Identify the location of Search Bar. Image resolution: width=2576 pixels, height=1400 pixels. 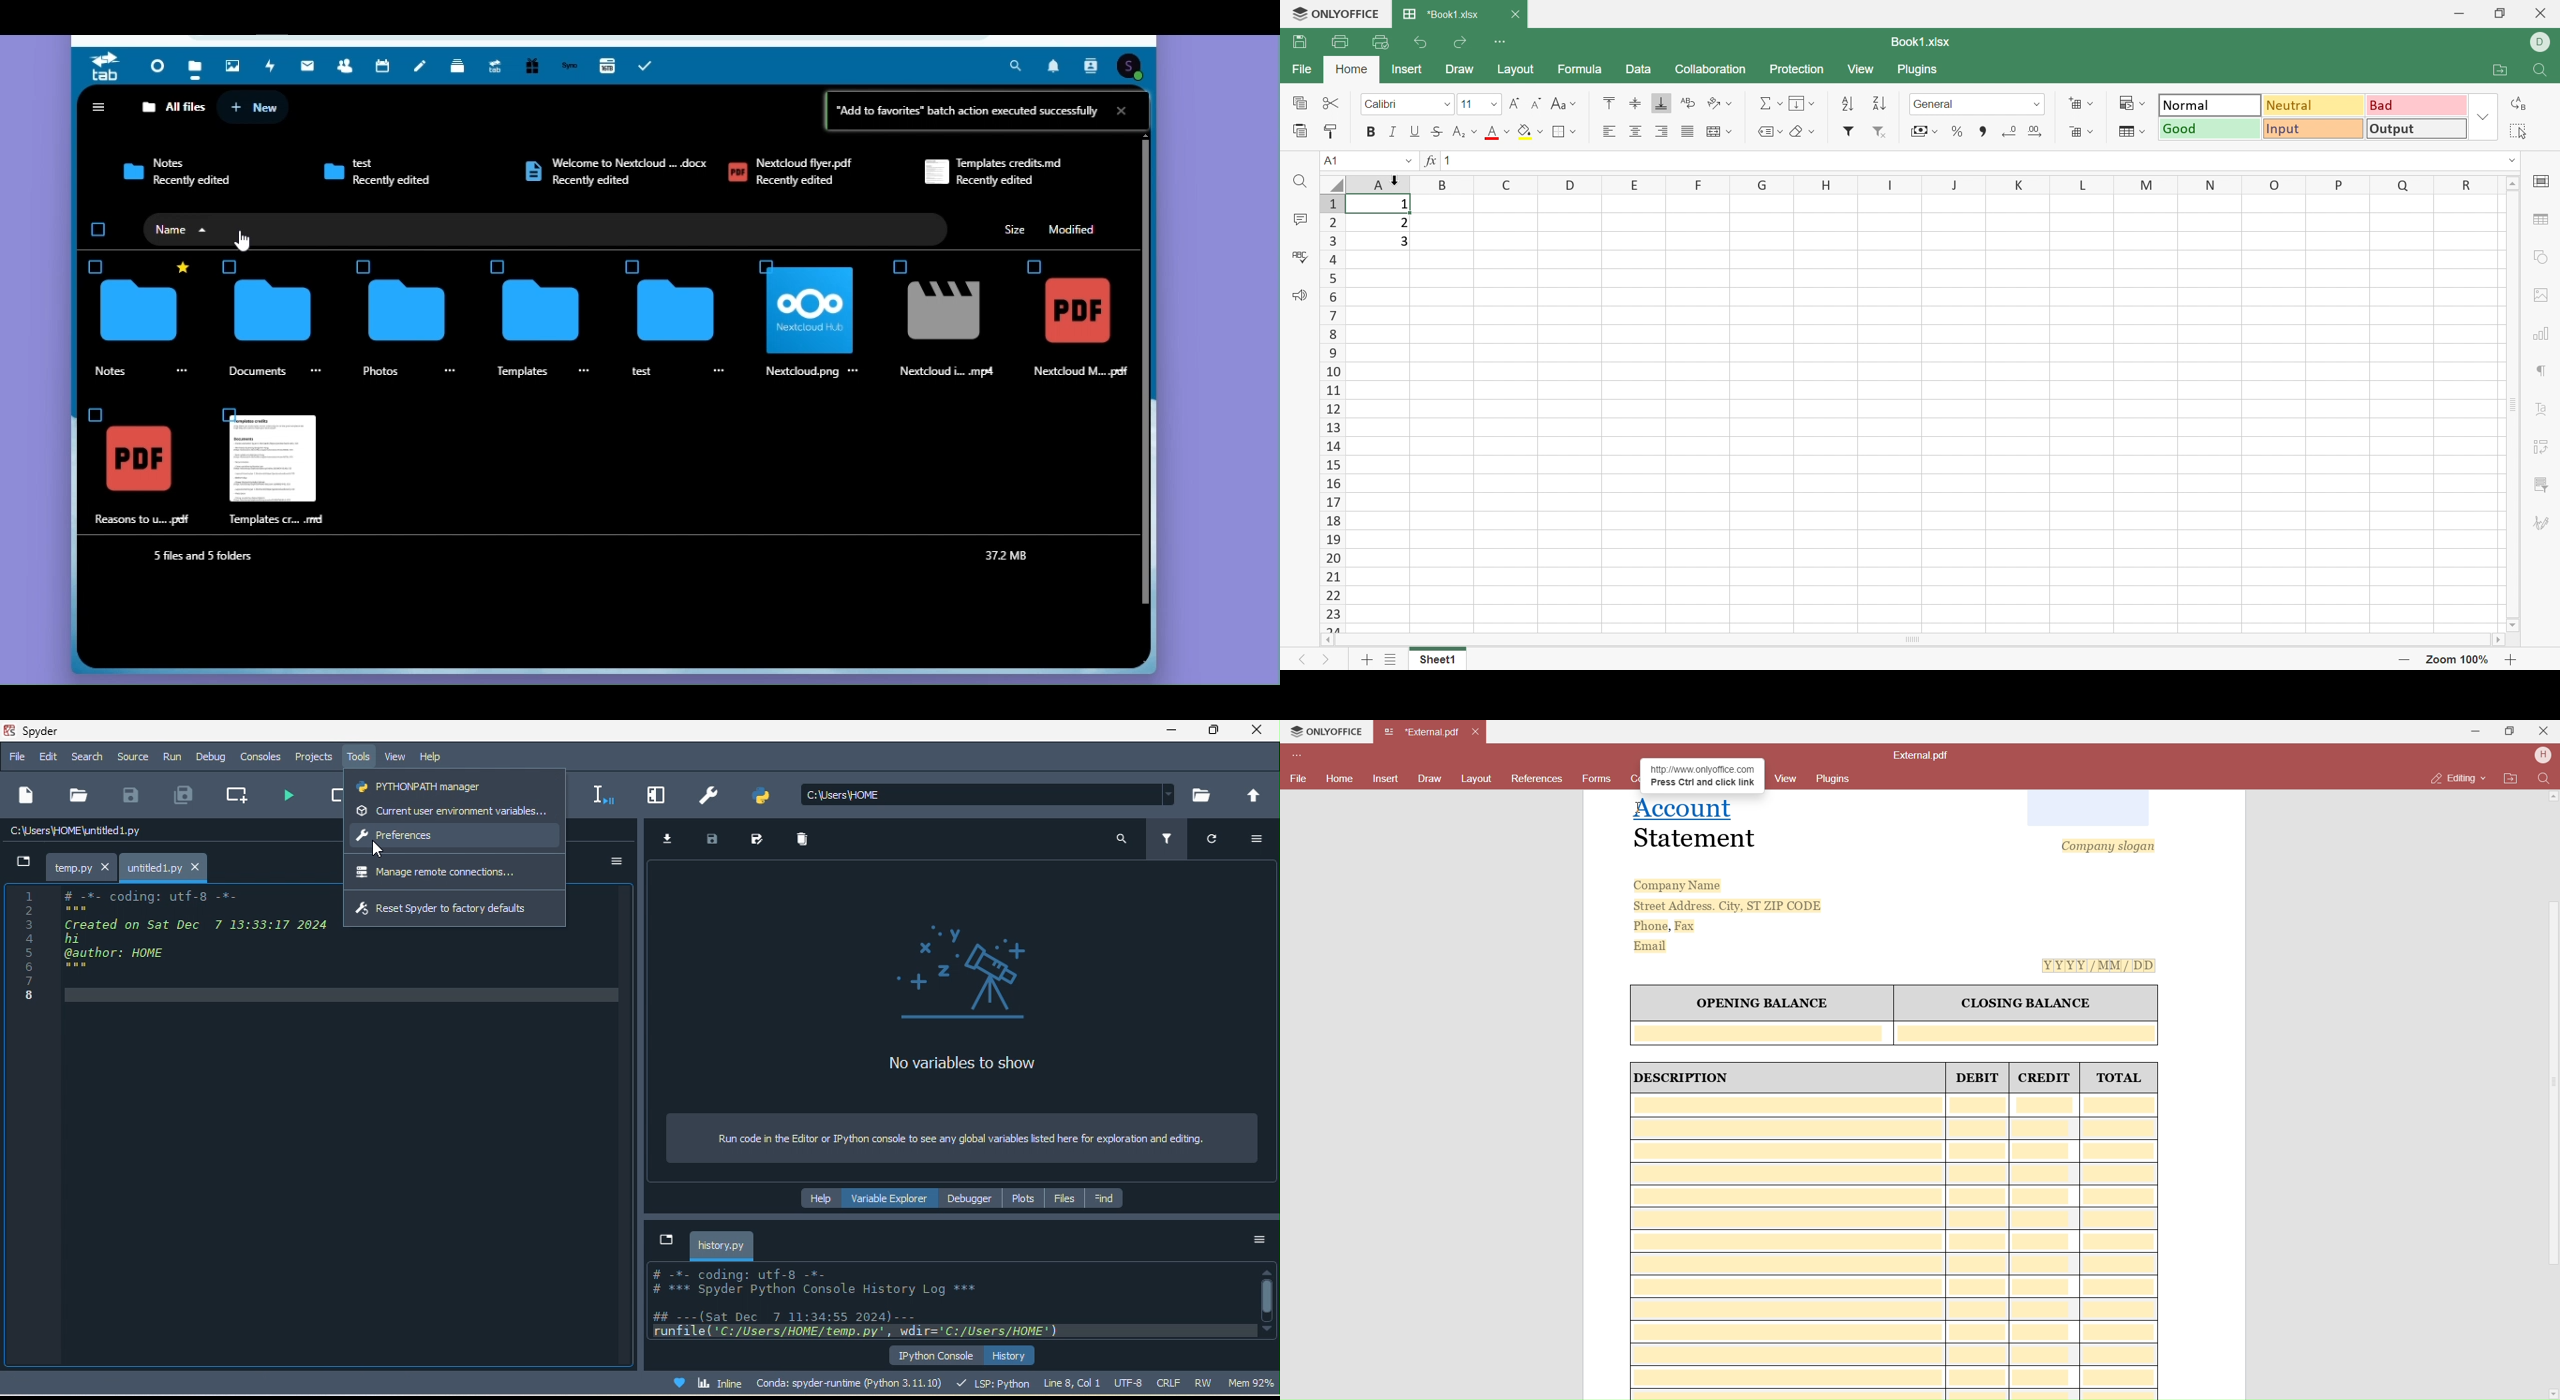
(1020, 67).